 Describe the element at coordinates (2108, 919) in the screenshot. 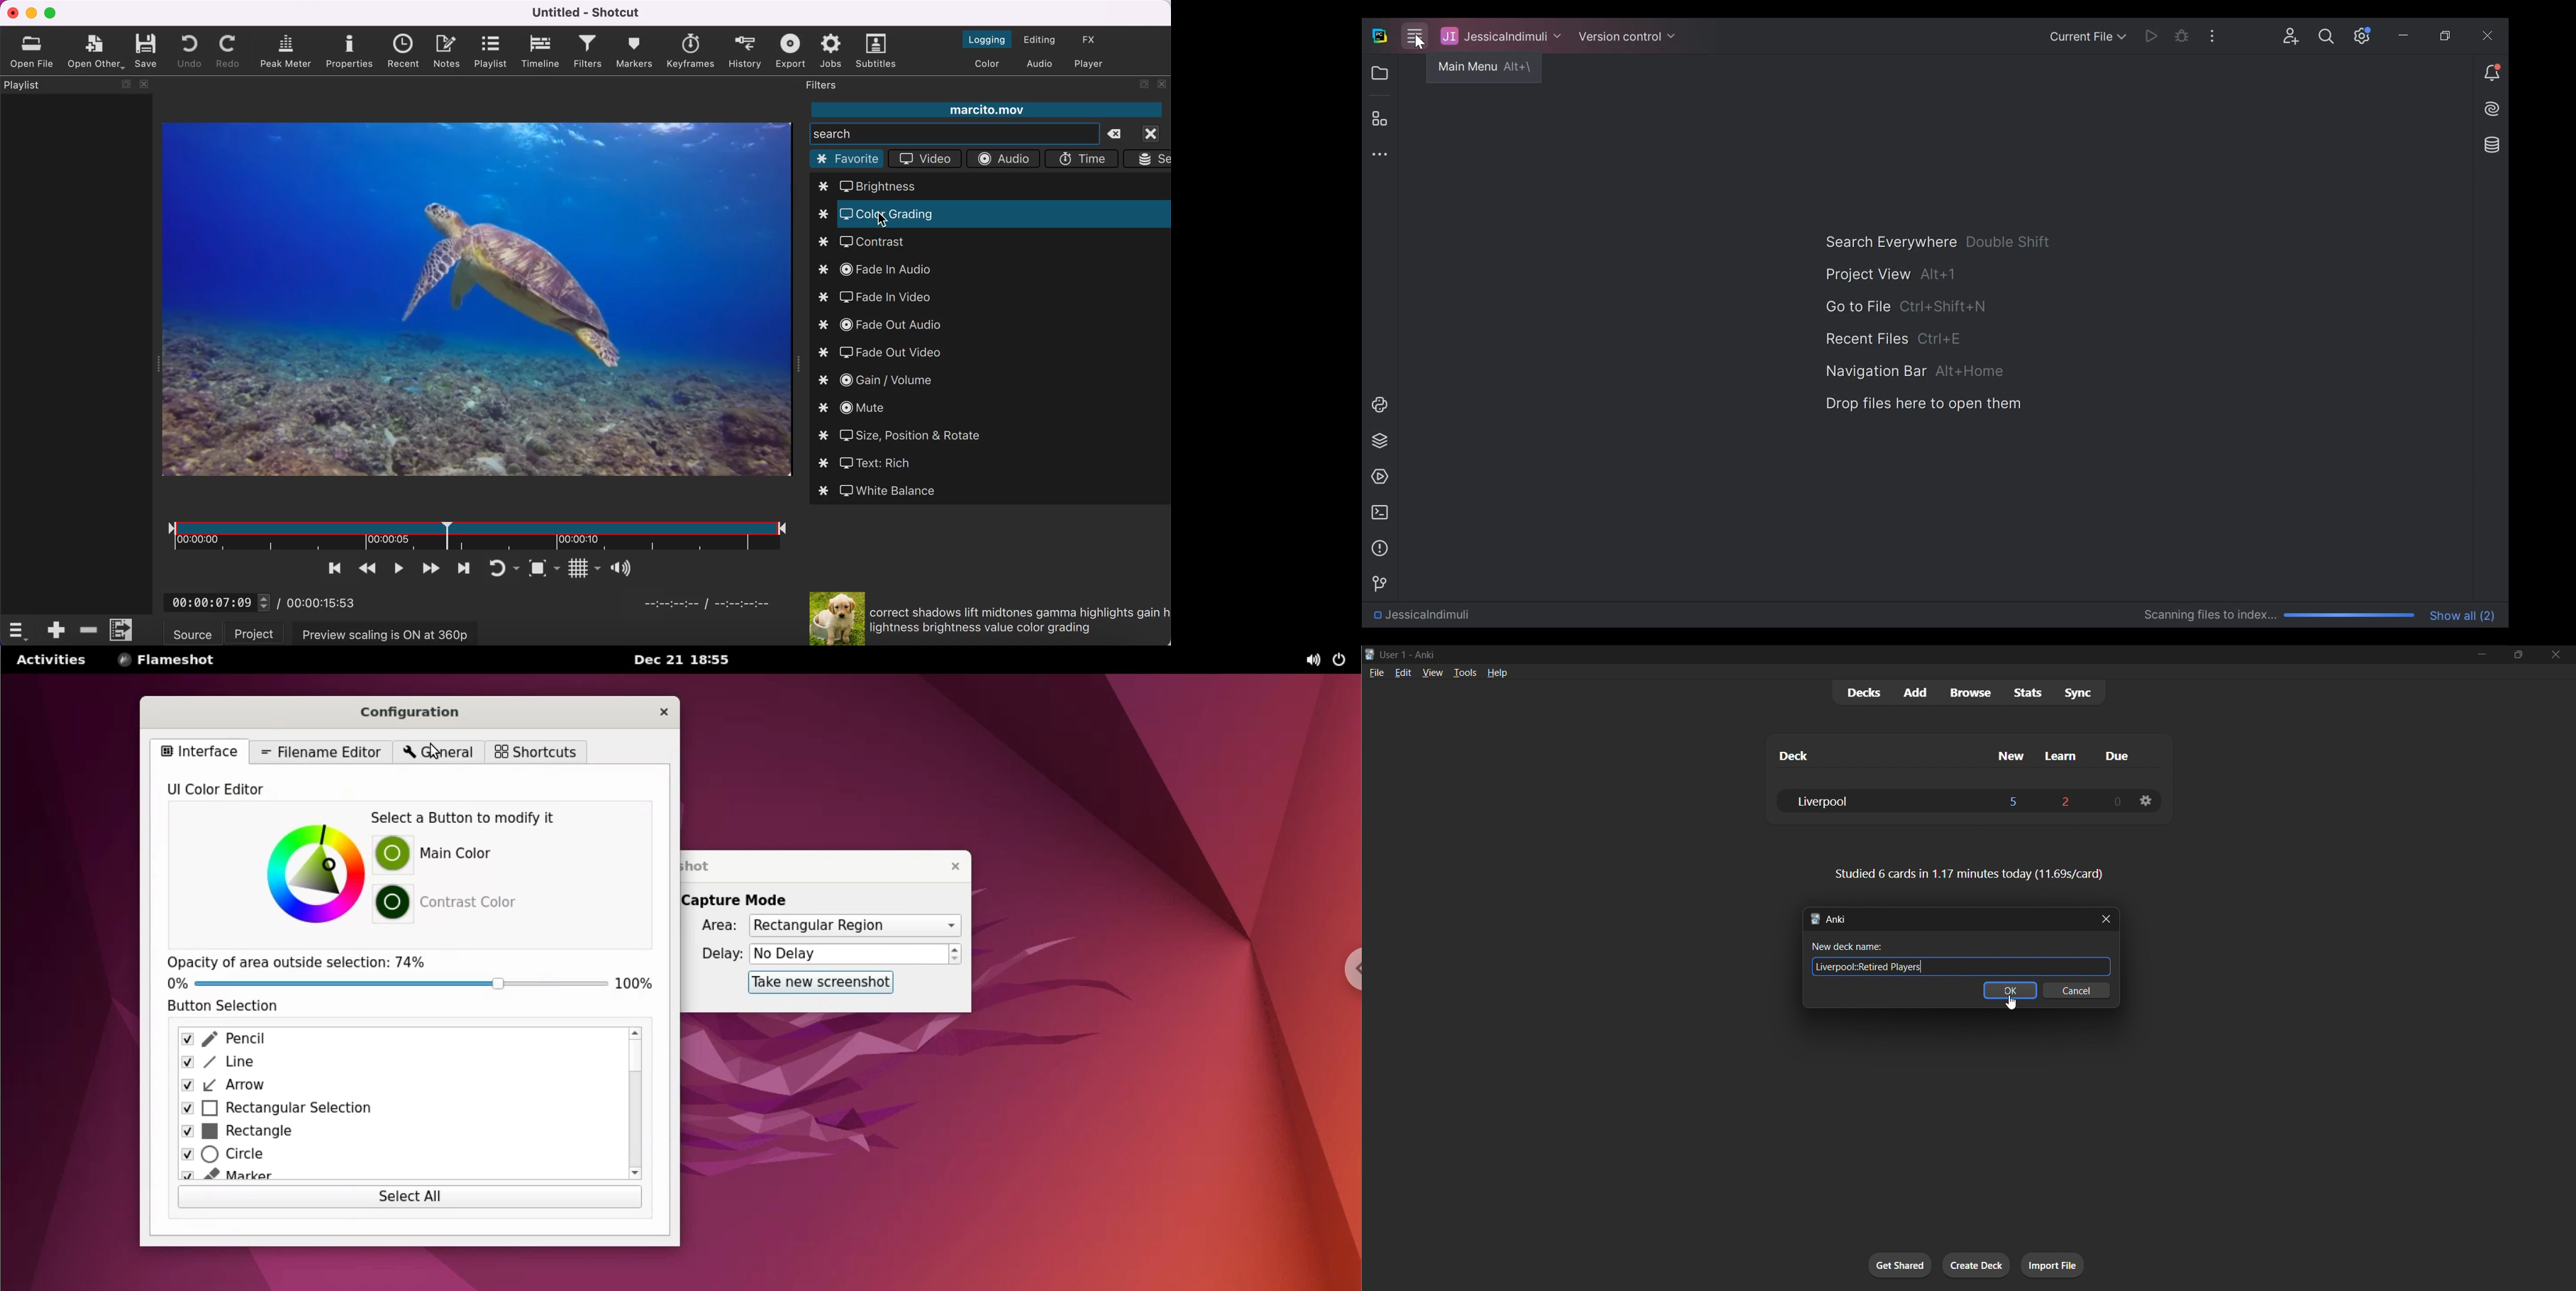

I see `close` at that location.